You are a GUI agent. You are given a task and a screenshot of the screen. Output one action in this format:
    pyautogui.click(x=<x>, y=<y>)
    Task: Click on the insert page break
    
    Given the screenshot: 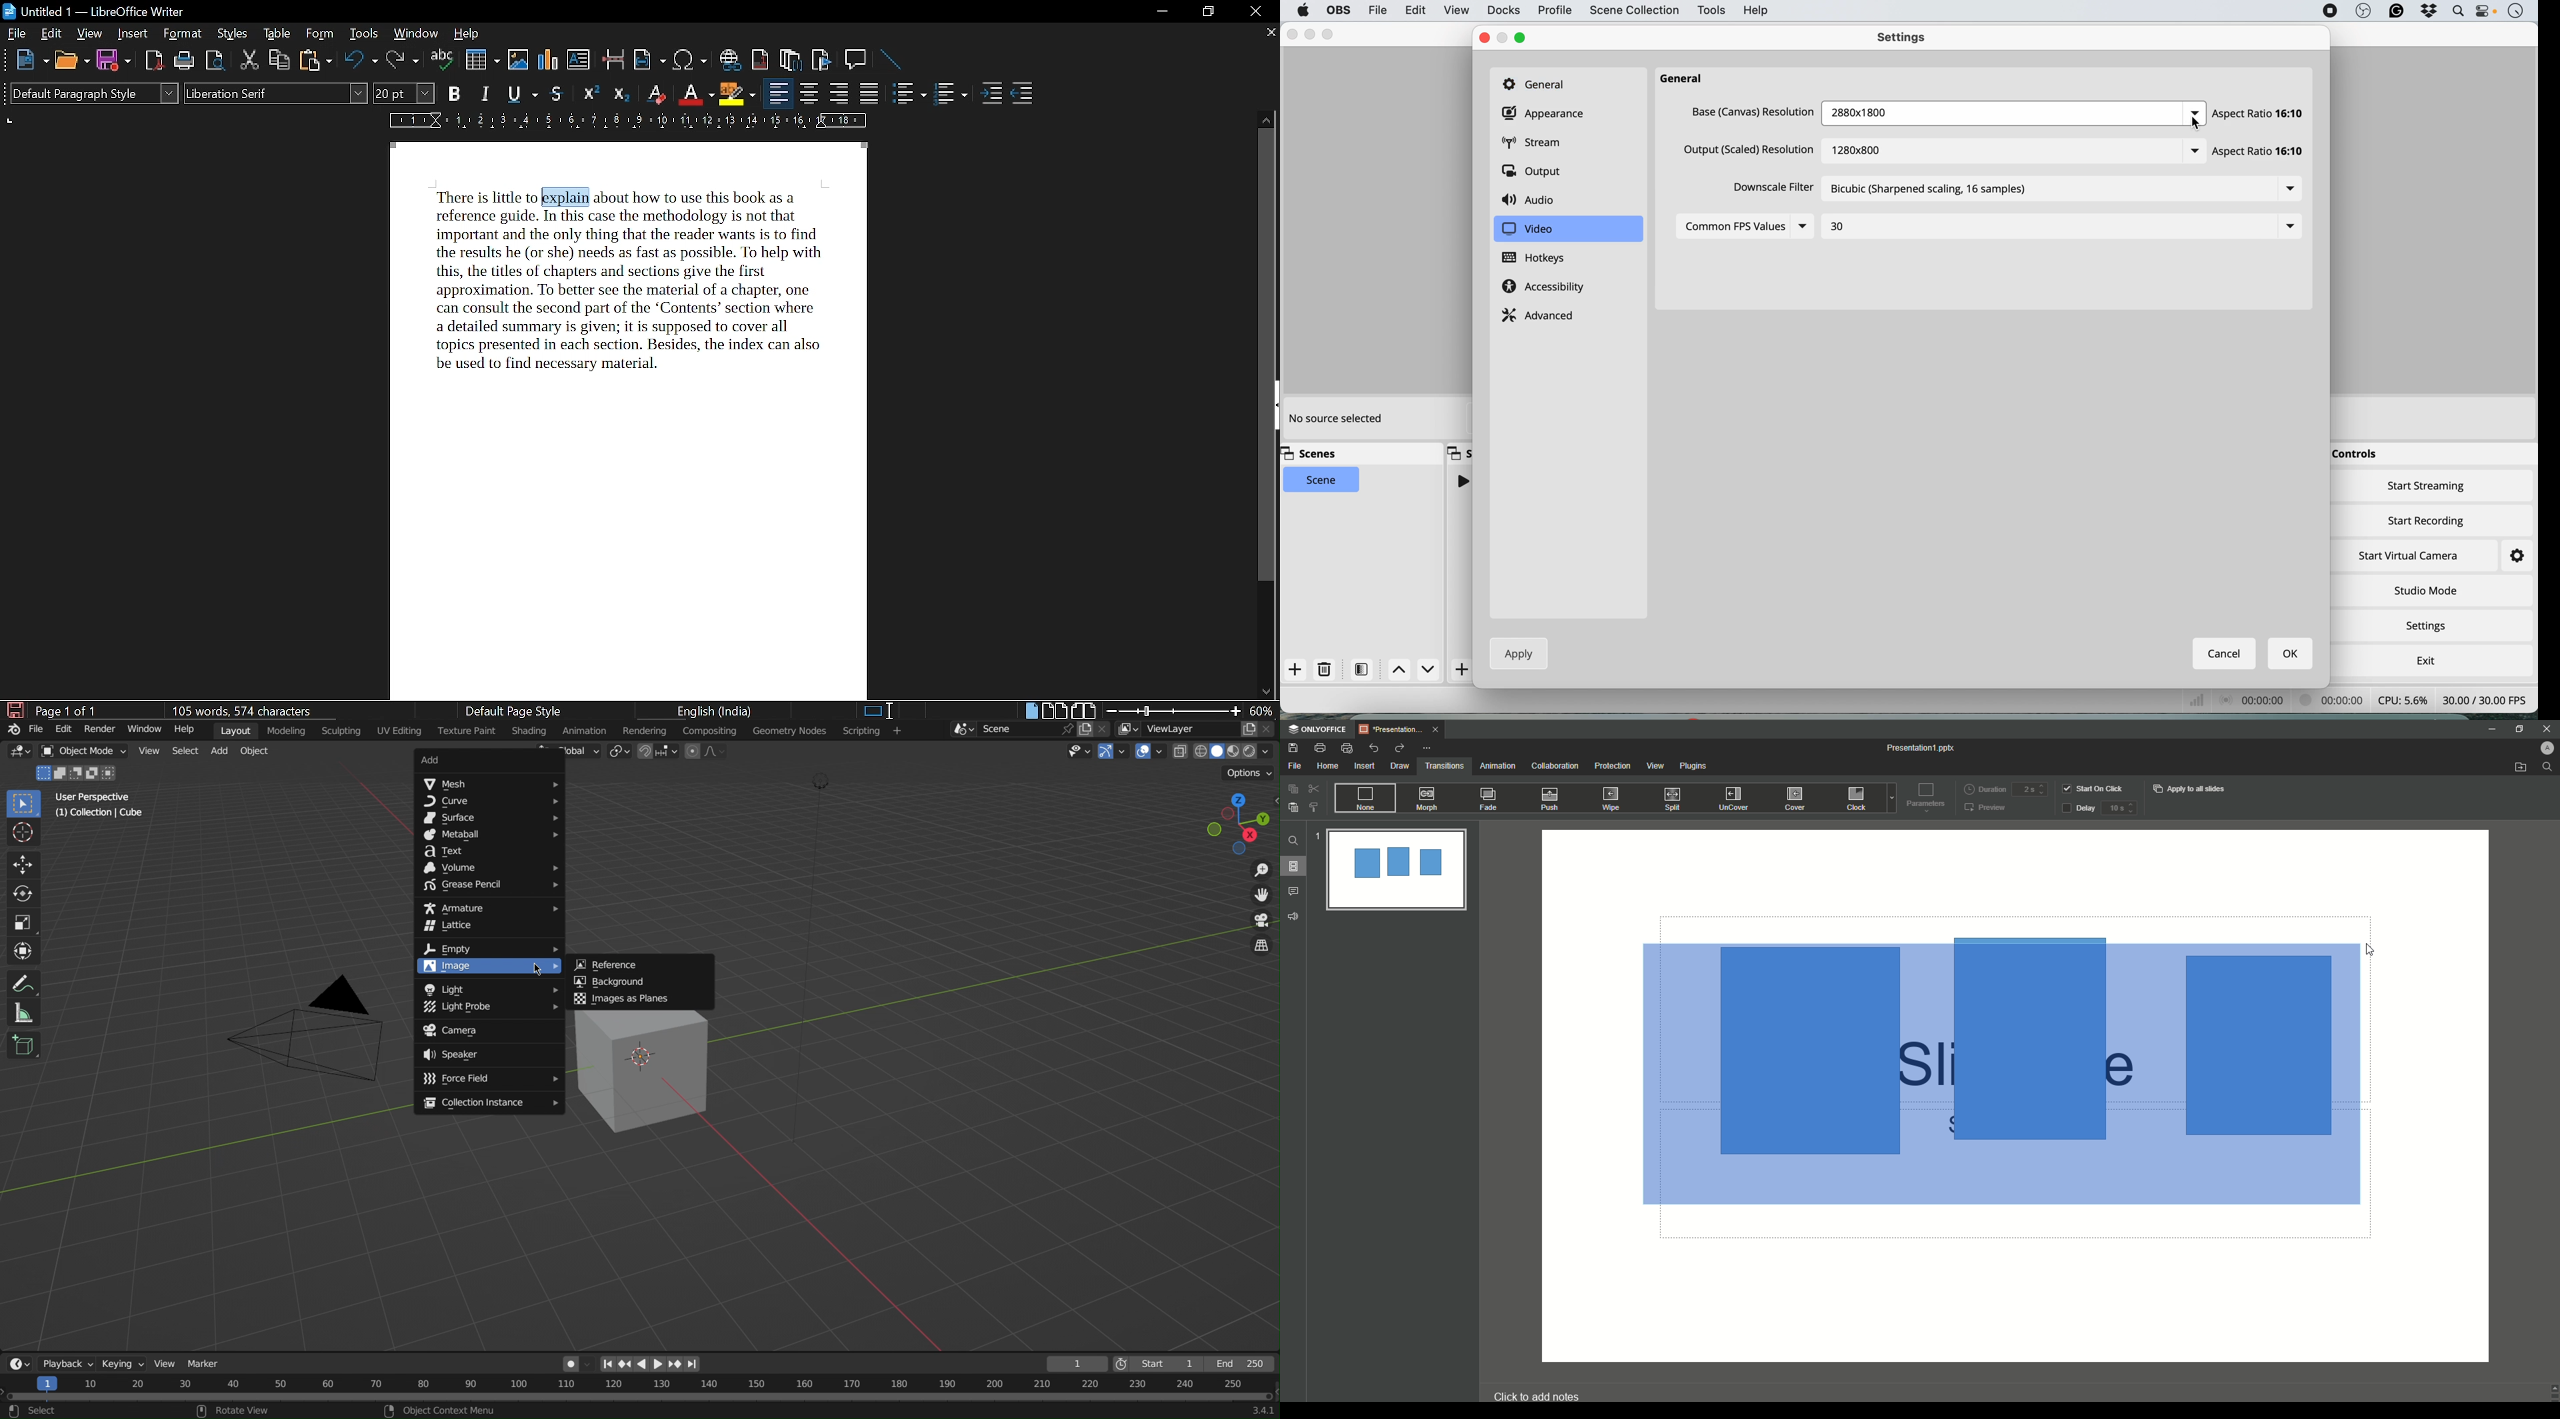 What is the action you would take?
    pyautogui.click(x=614, y=61)
    